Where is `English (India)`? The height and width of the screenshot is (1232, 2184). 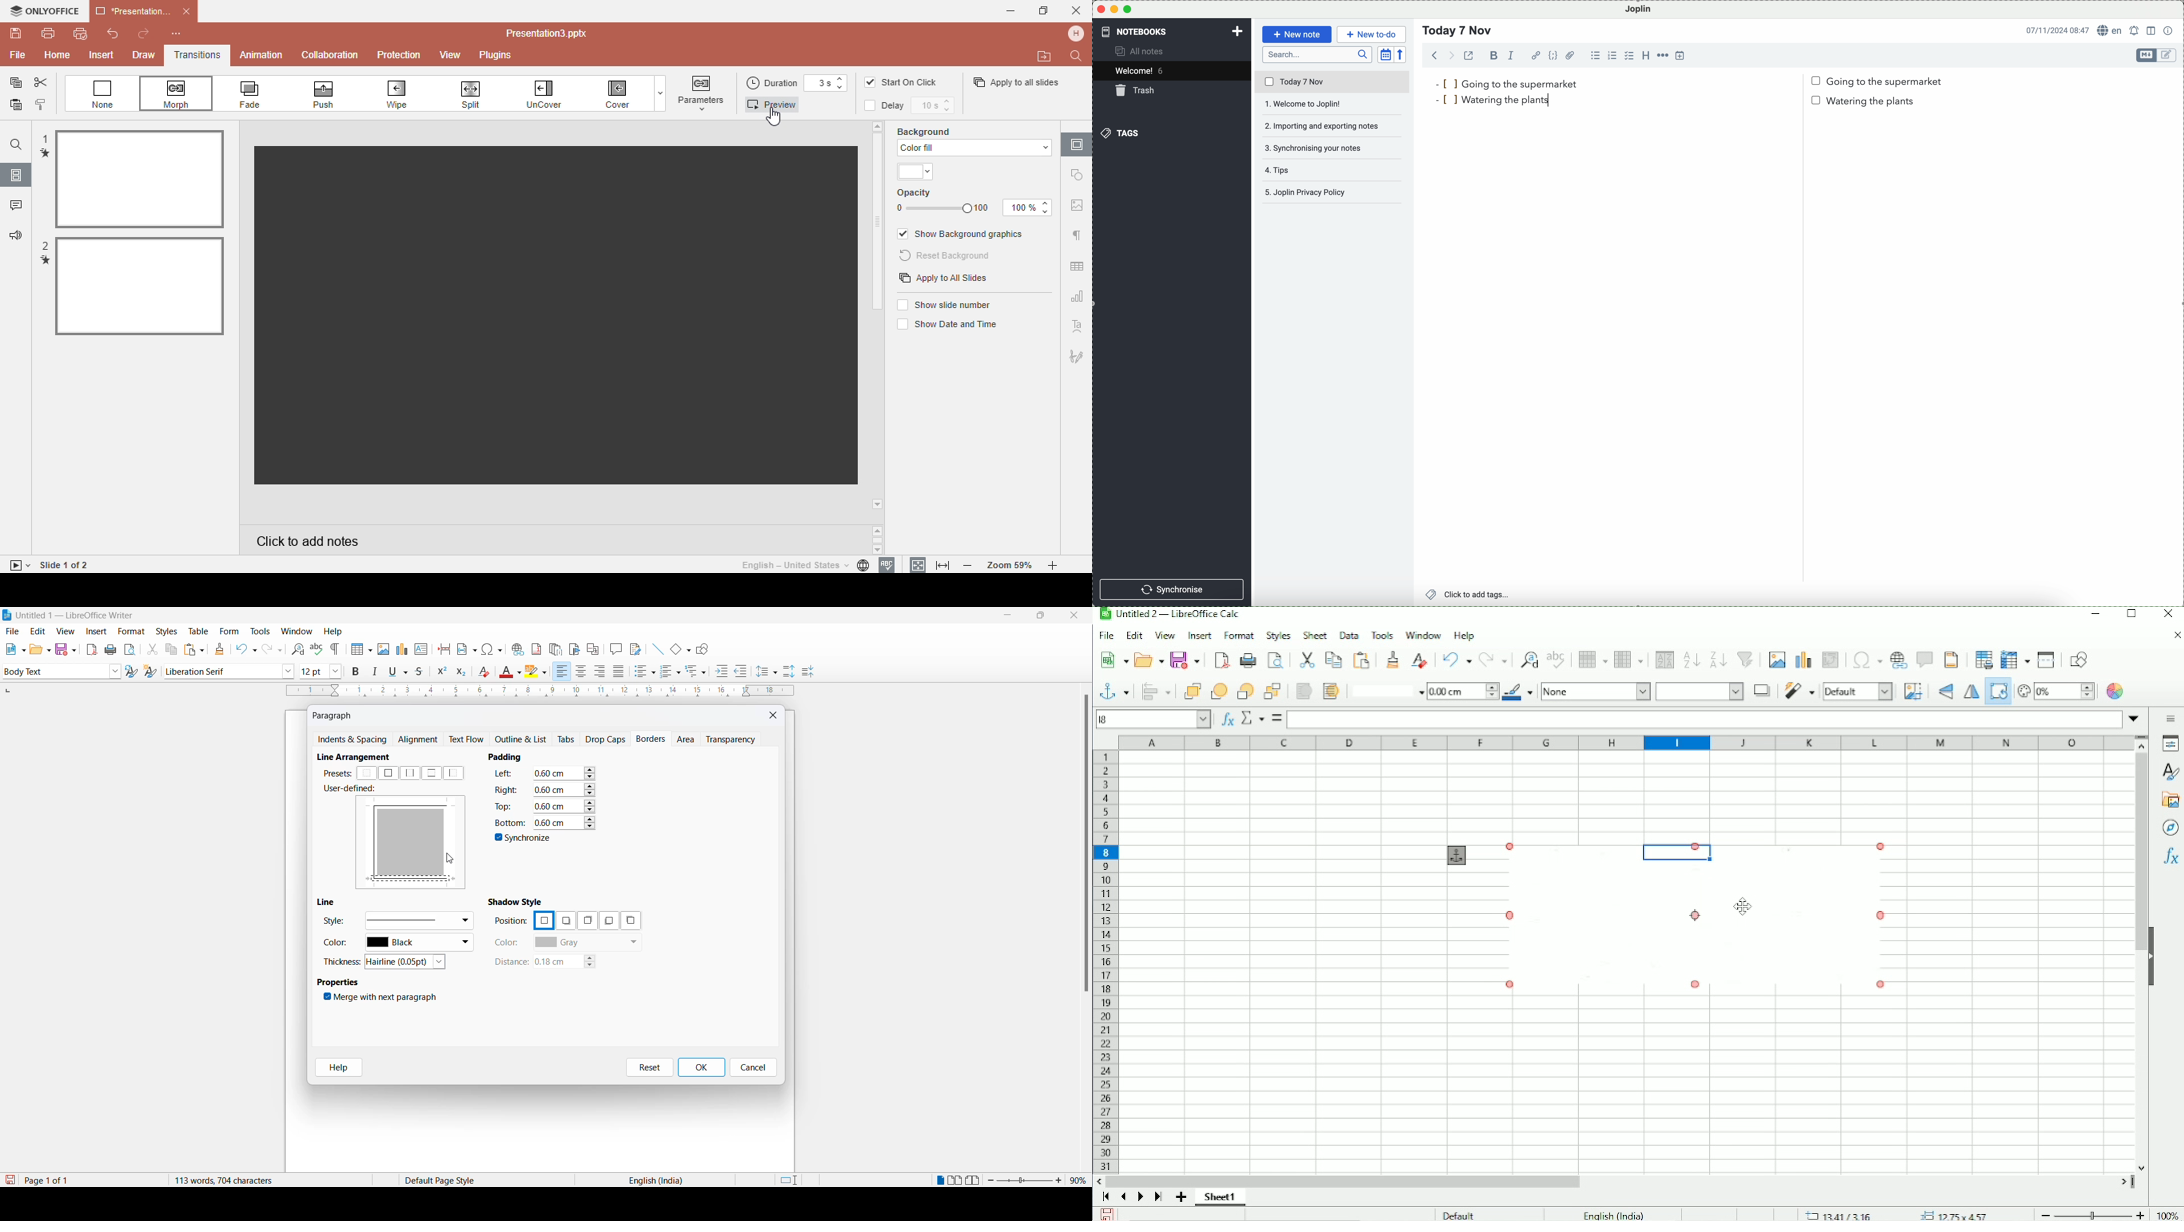 English (India) is located at coordinates (1612, 1214).